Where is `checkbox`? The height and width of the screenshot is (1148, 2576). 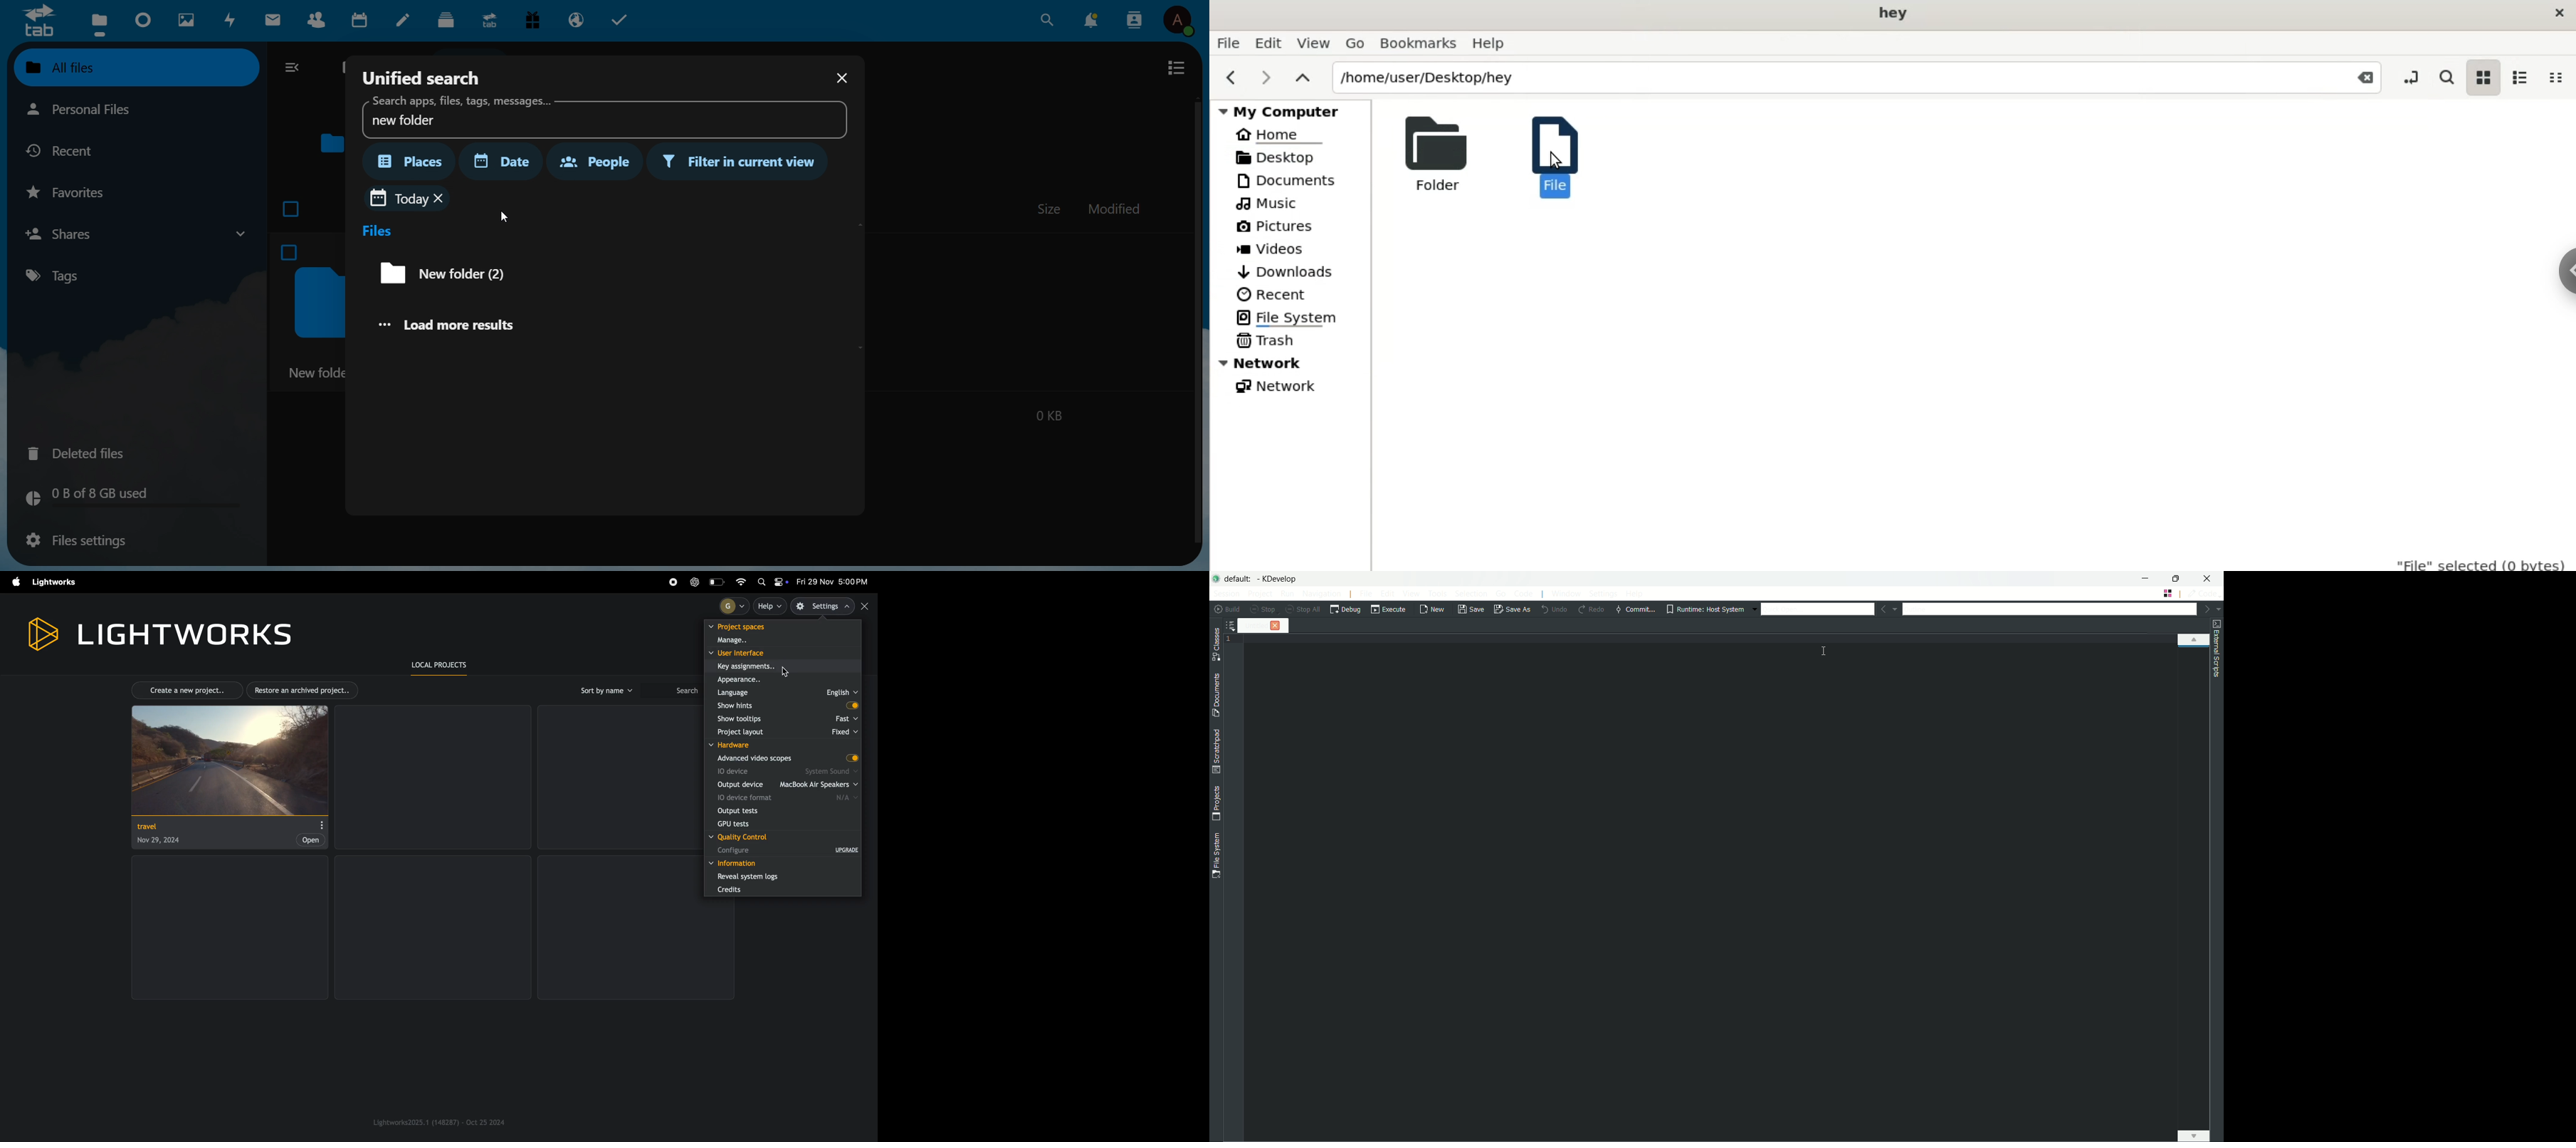
checkbox is located at coordinates (293, 255).